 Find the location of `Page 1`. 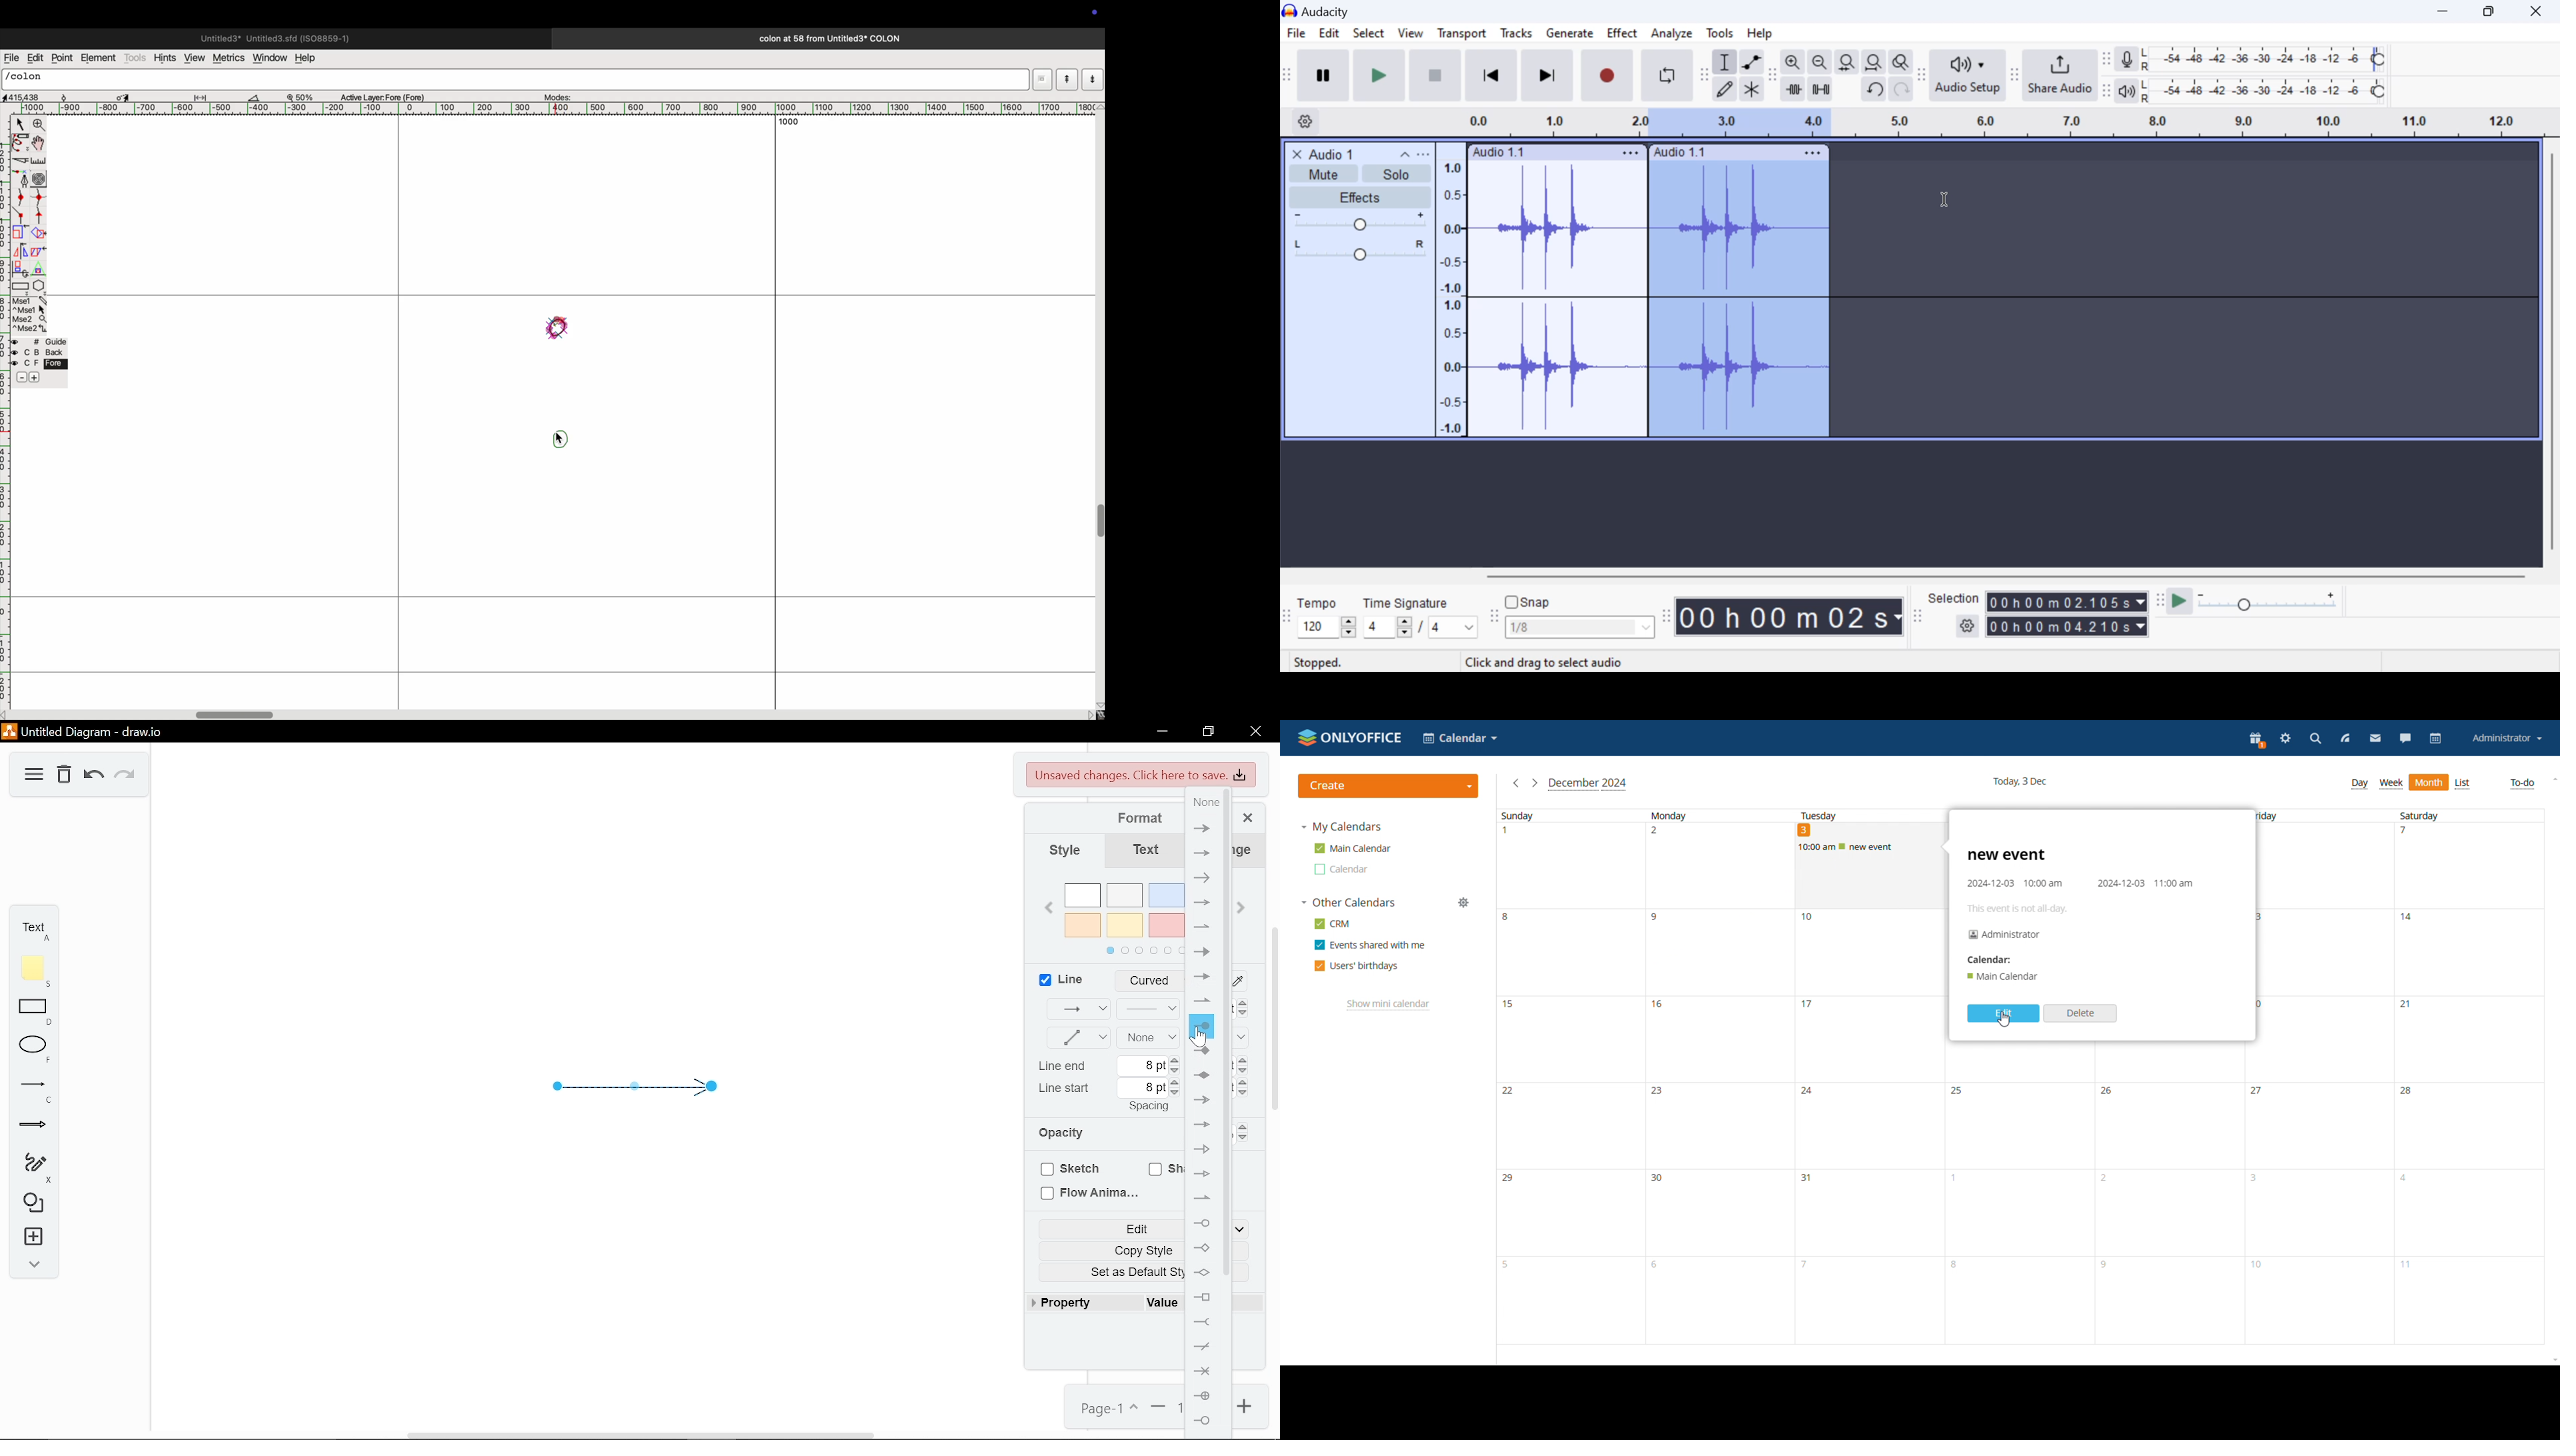

Page 1 is located at coordinates (1109, 1409).